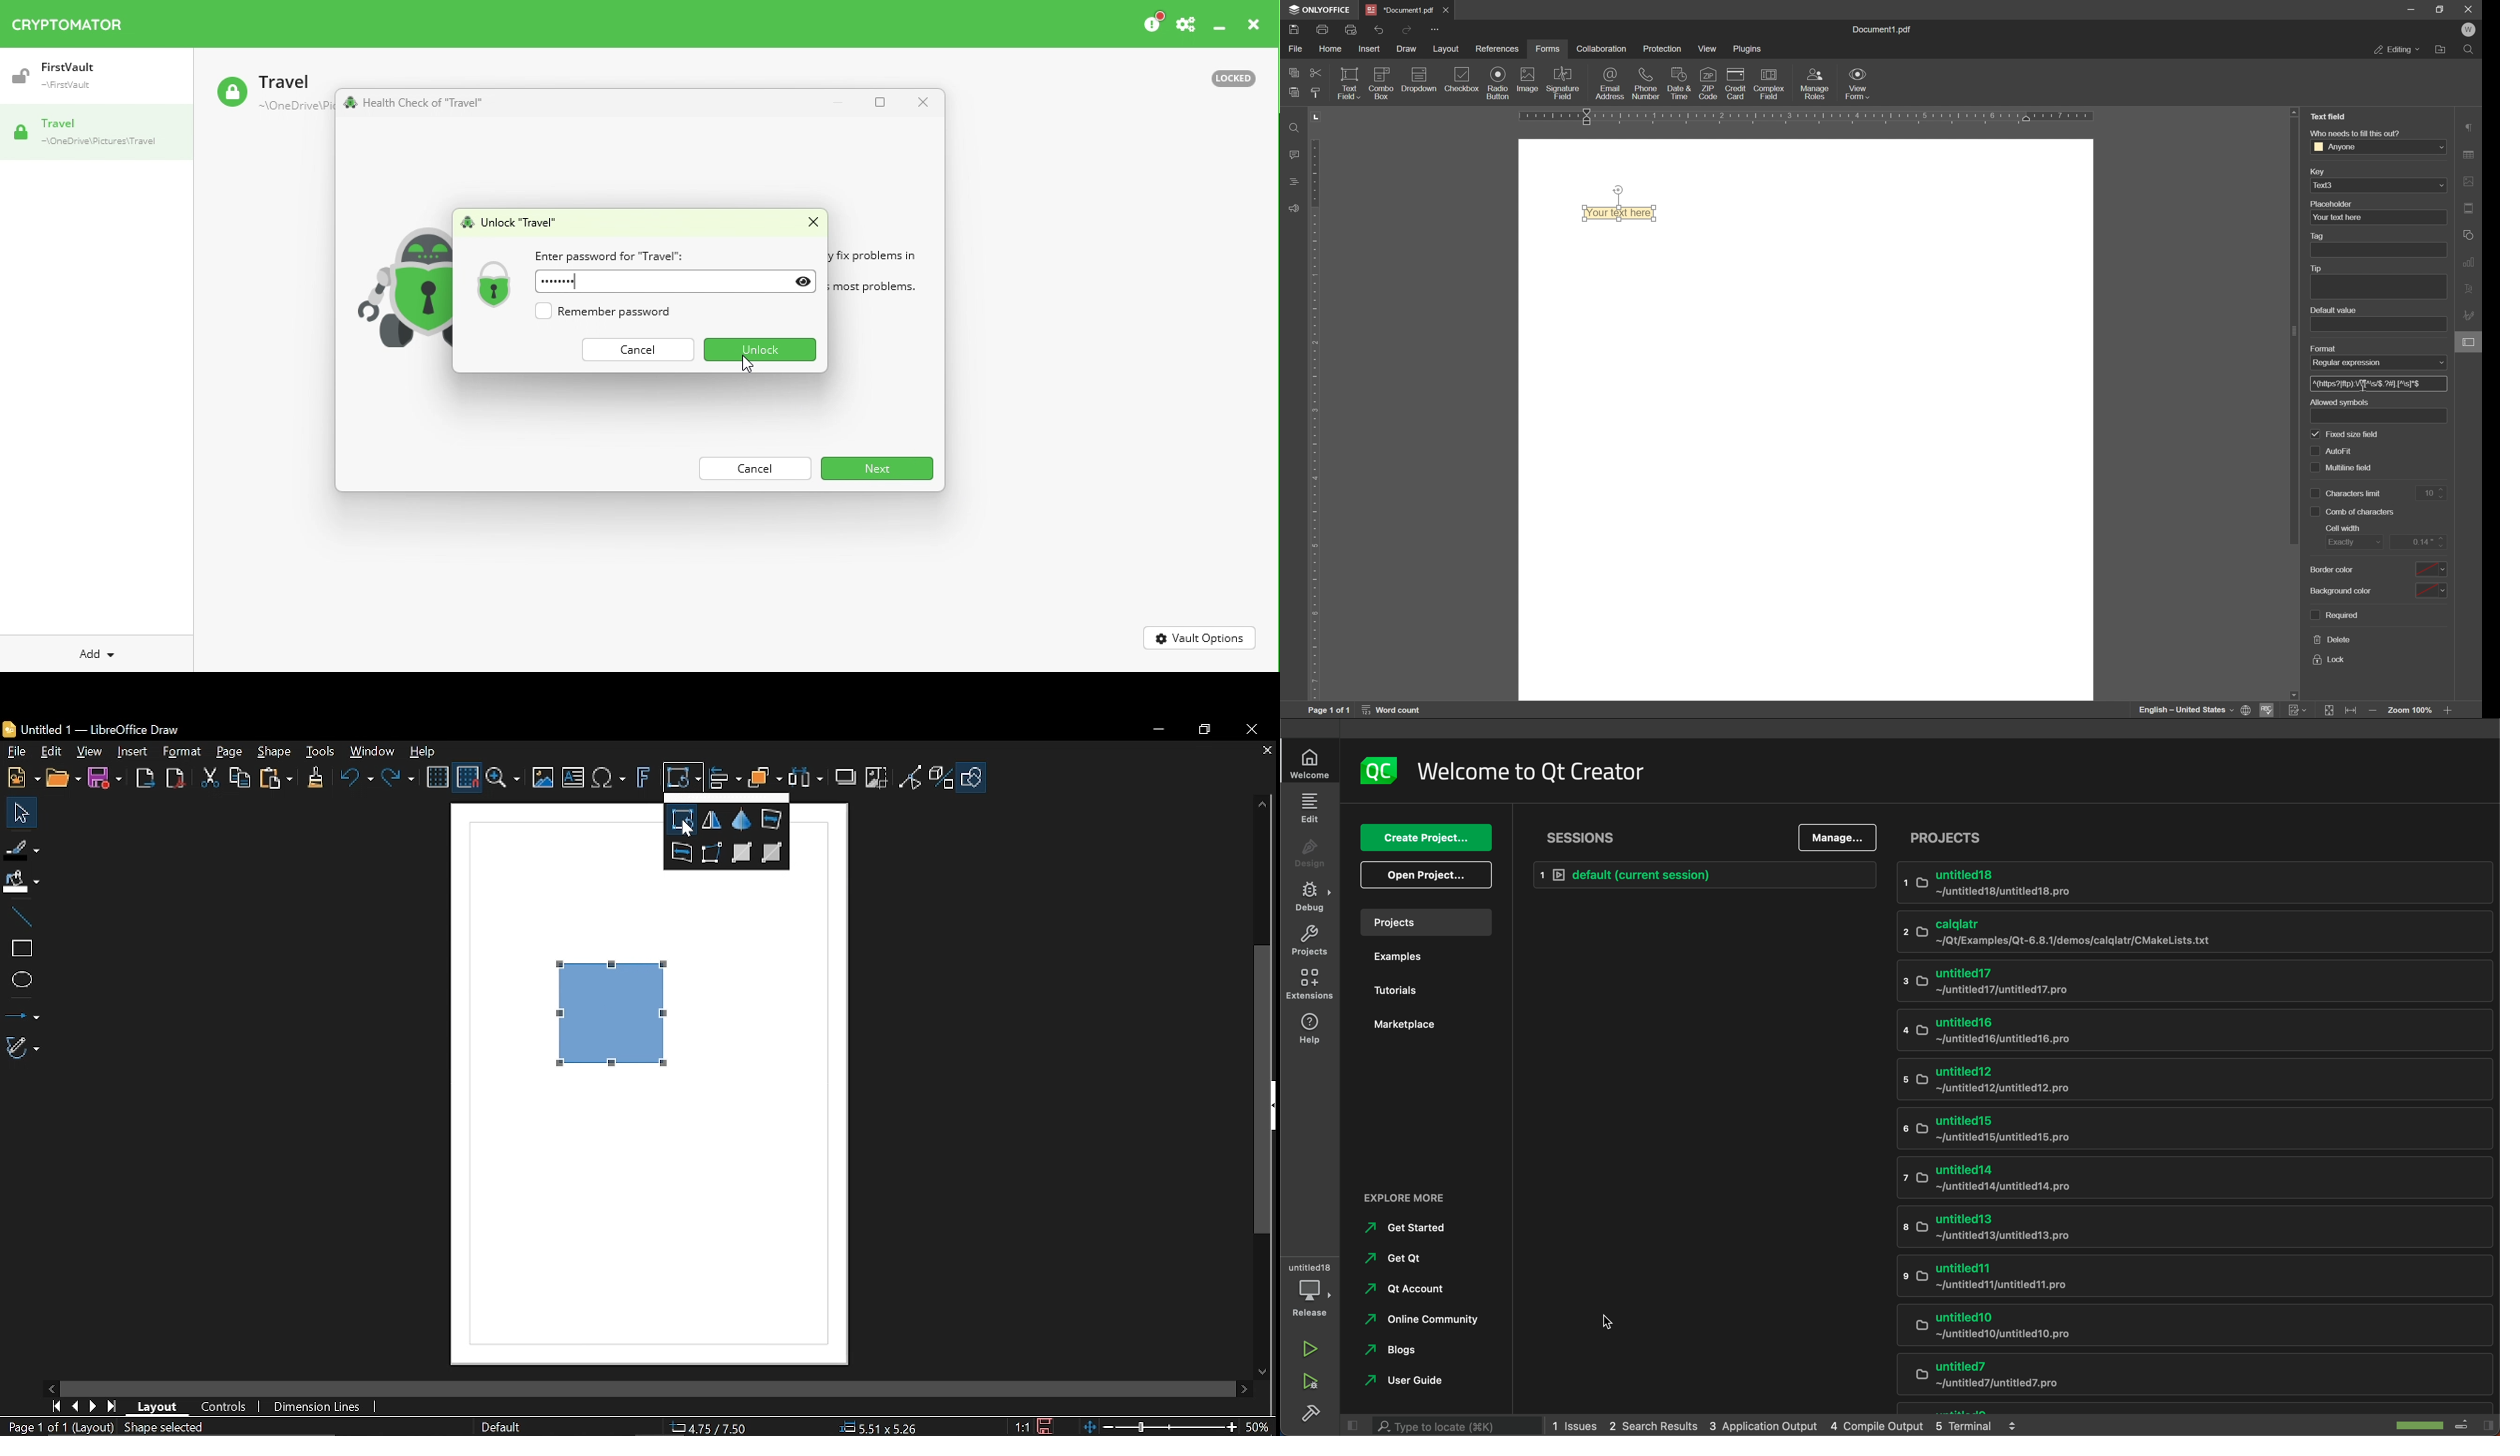  What do you see at coordinates (2433, 567) in the screenshot?
I see `select border color` at bounding box center [2433, 567].